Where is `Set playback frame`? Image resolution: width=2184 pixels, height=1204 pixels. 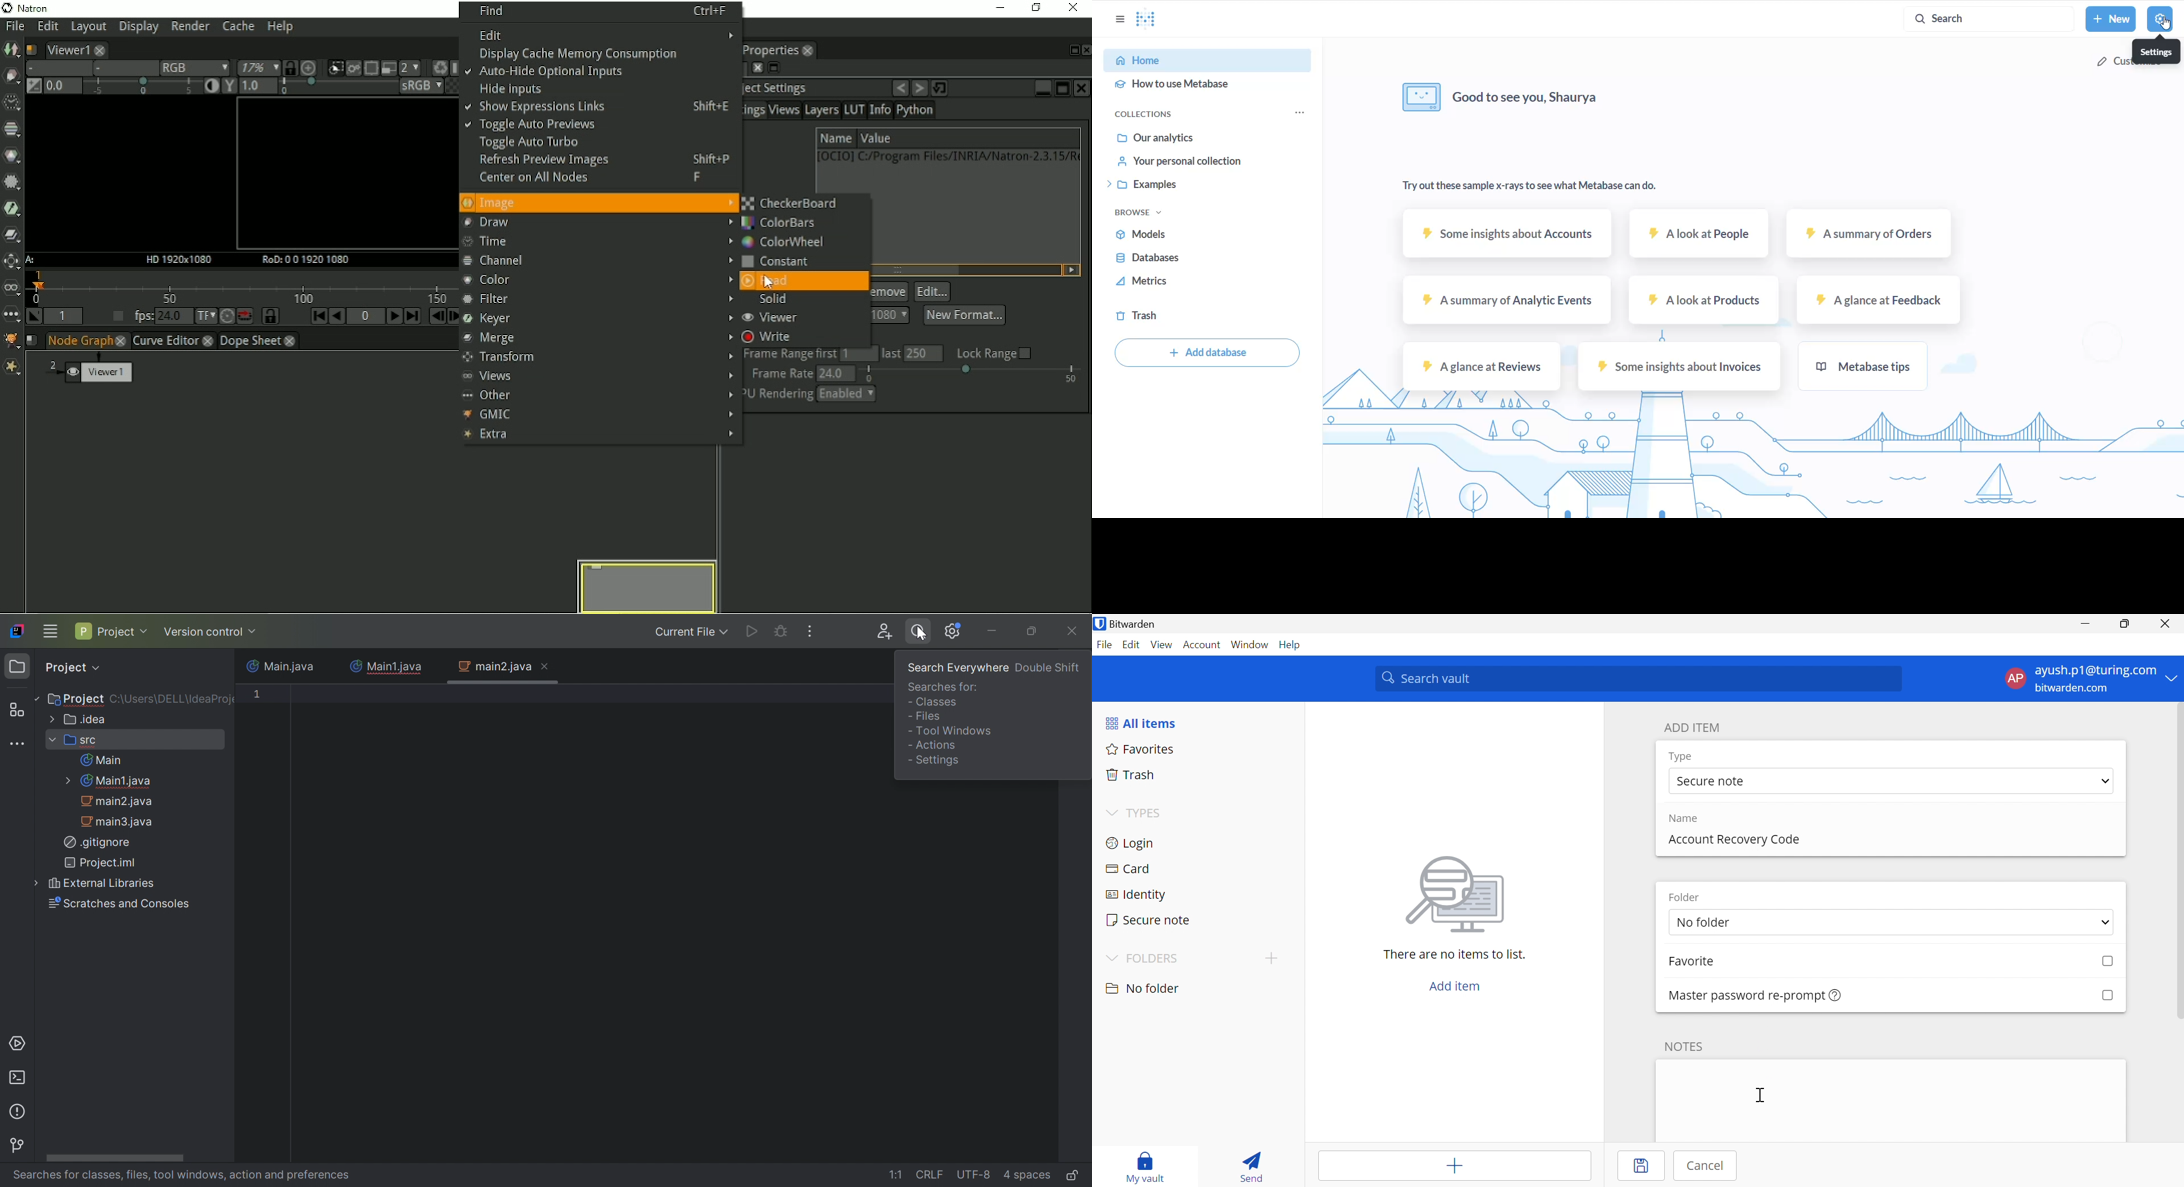 Set playback frame is located at coordinates (115, 317).